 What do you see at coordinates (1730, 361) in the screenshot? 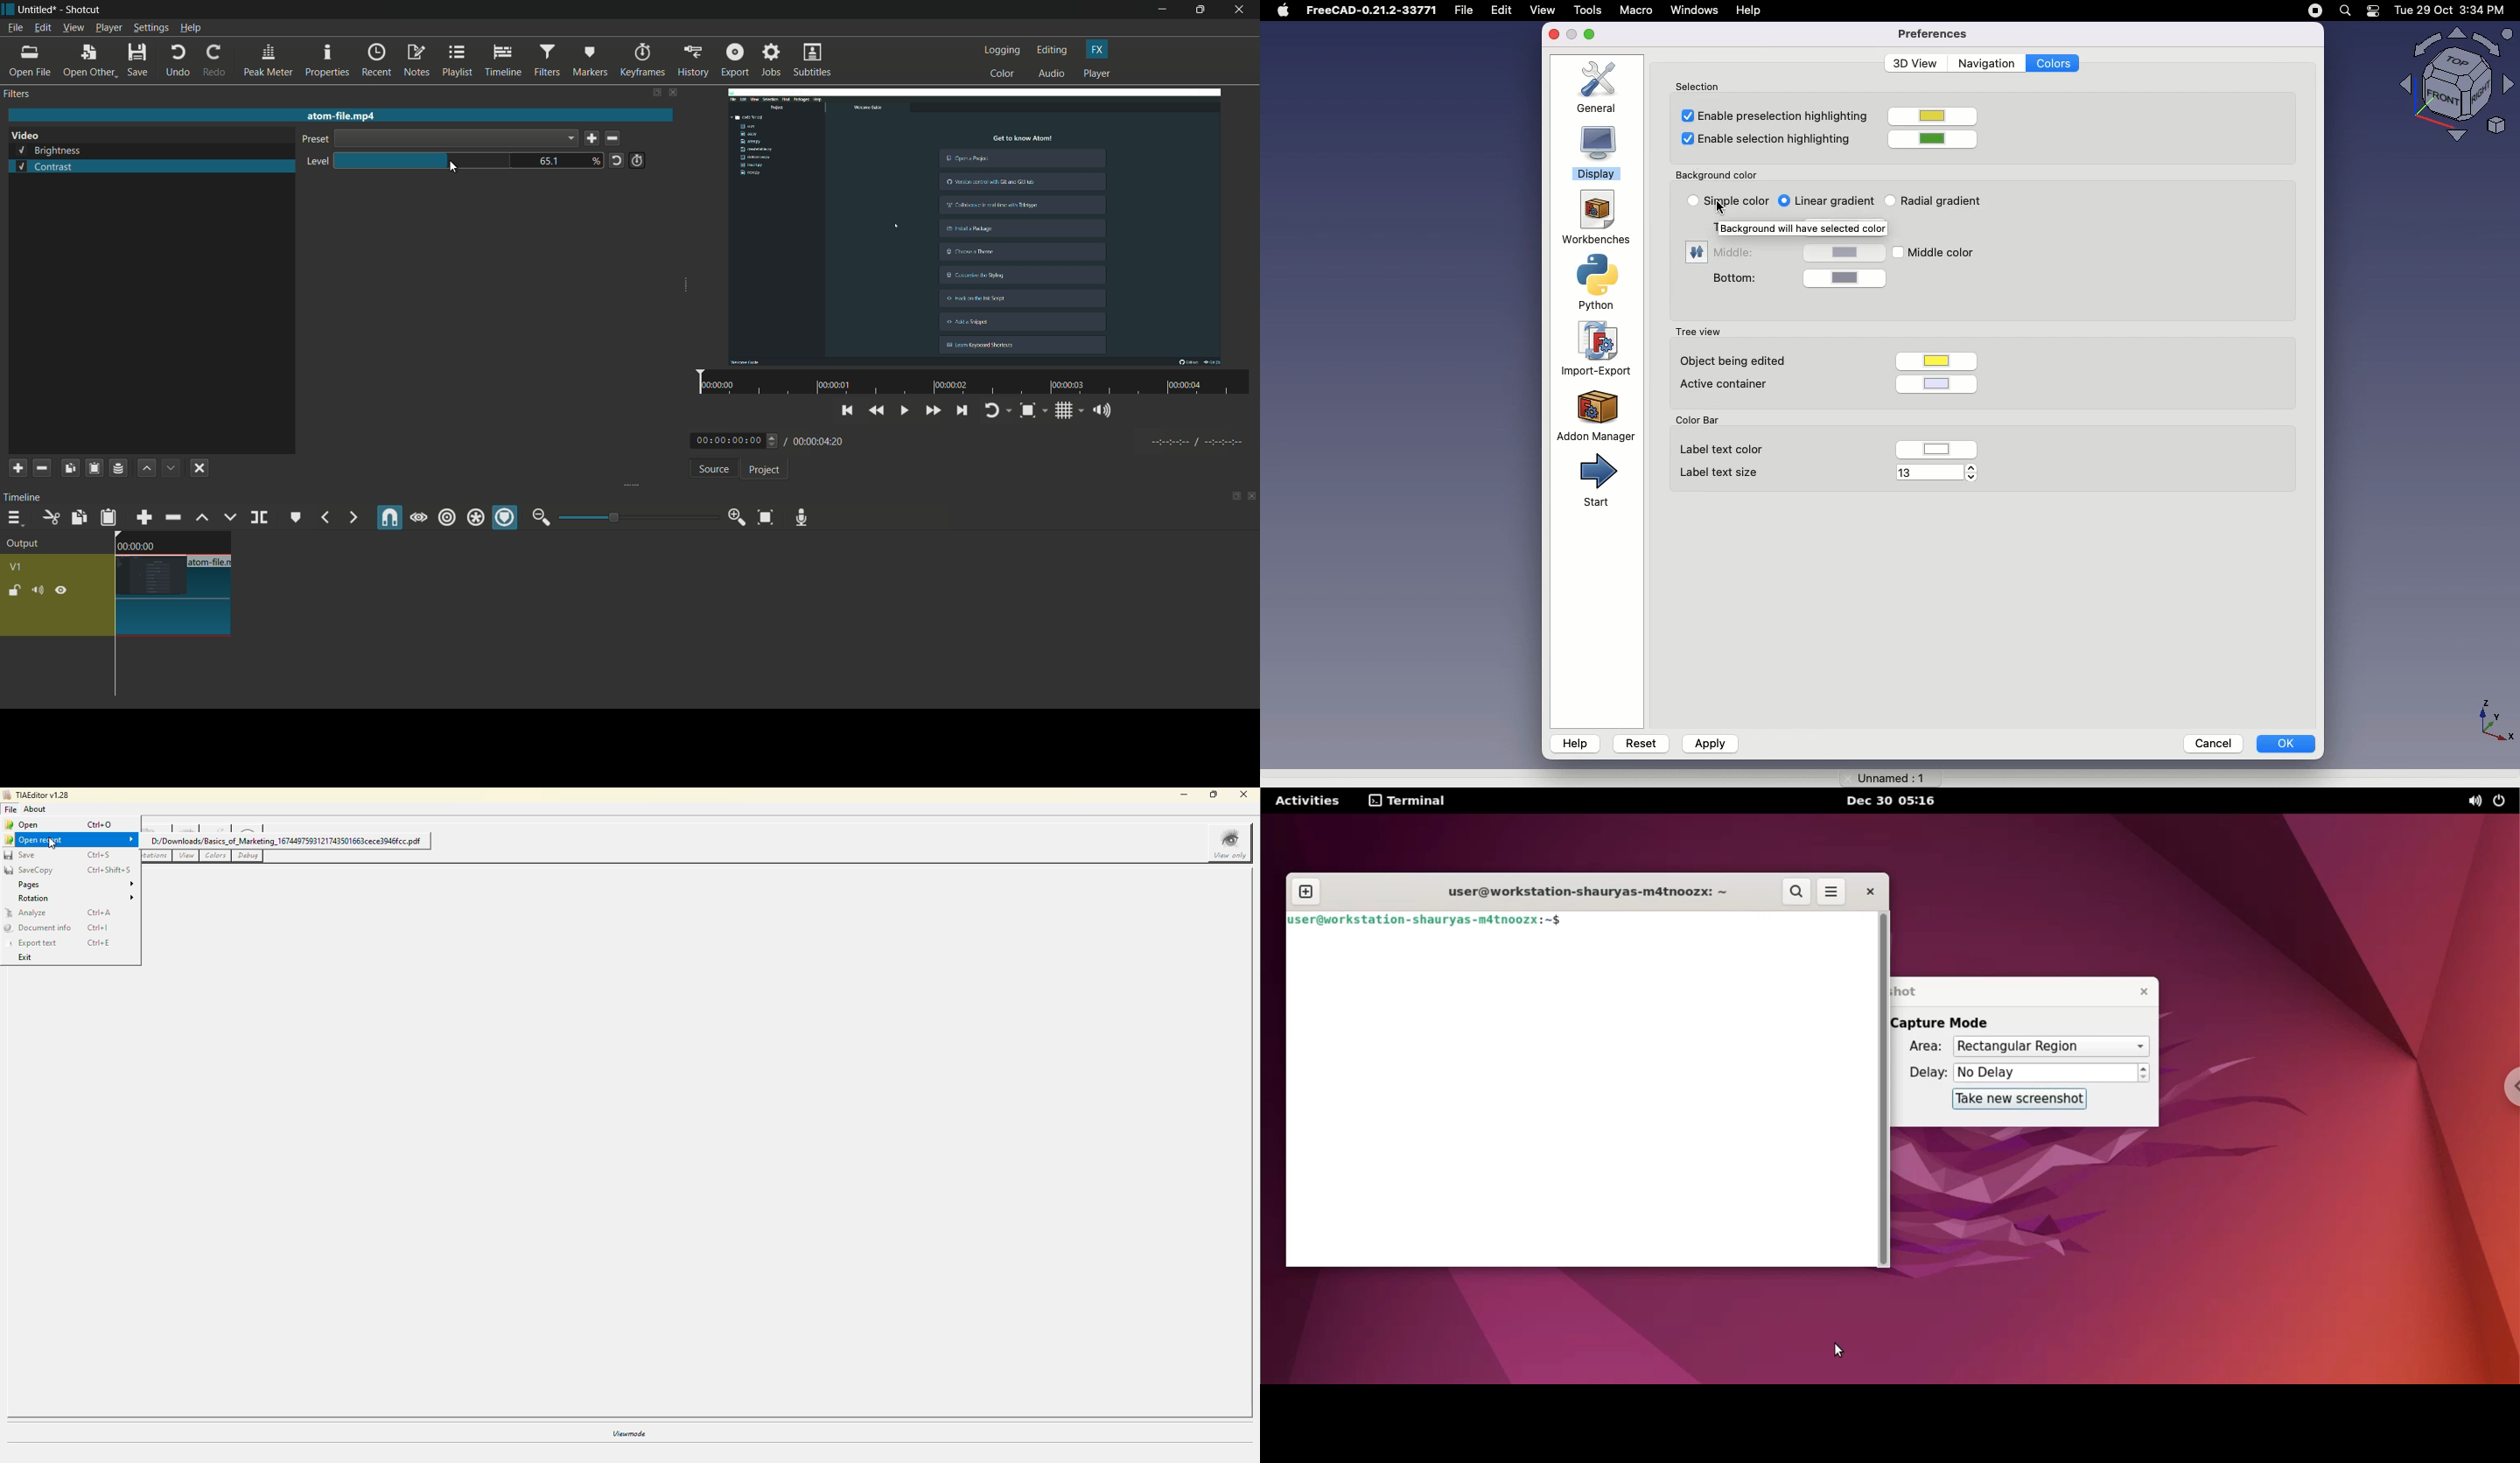
I see `Object being edited` at bounding box center [1730, 361].